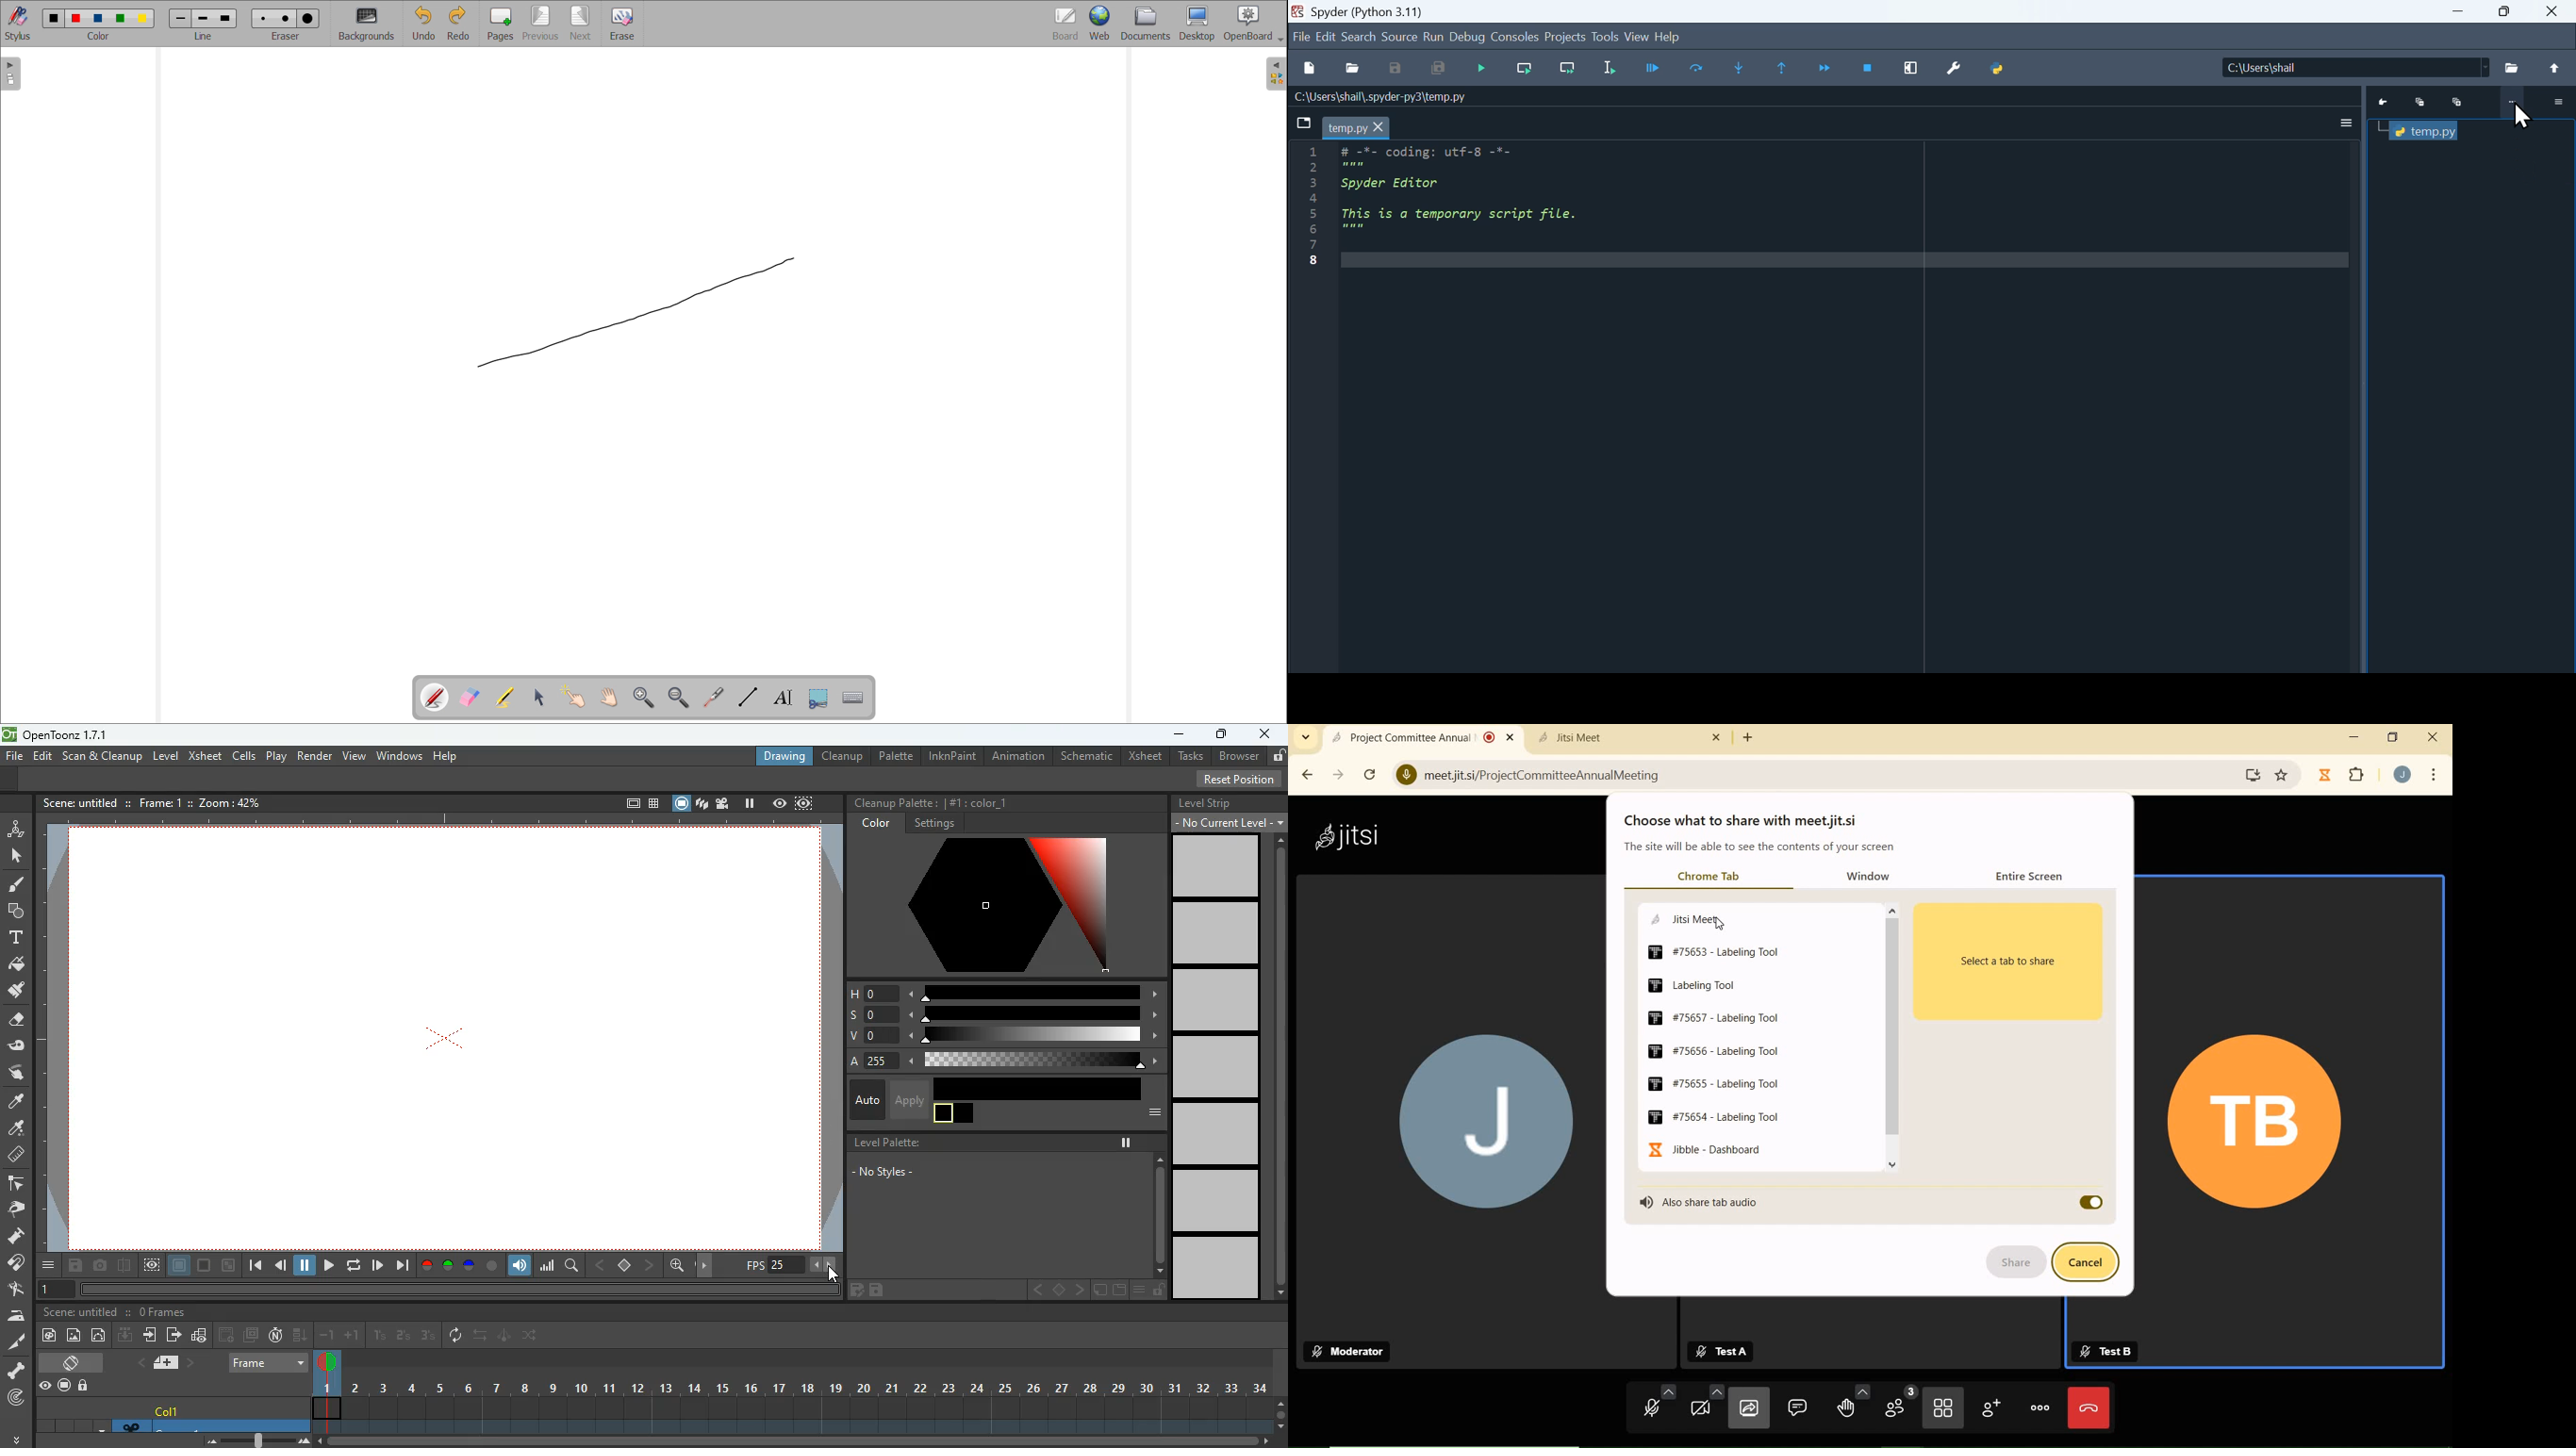  Describe the element at coordinates (1339, 775) in the screenshot. I see `forward` at that location.